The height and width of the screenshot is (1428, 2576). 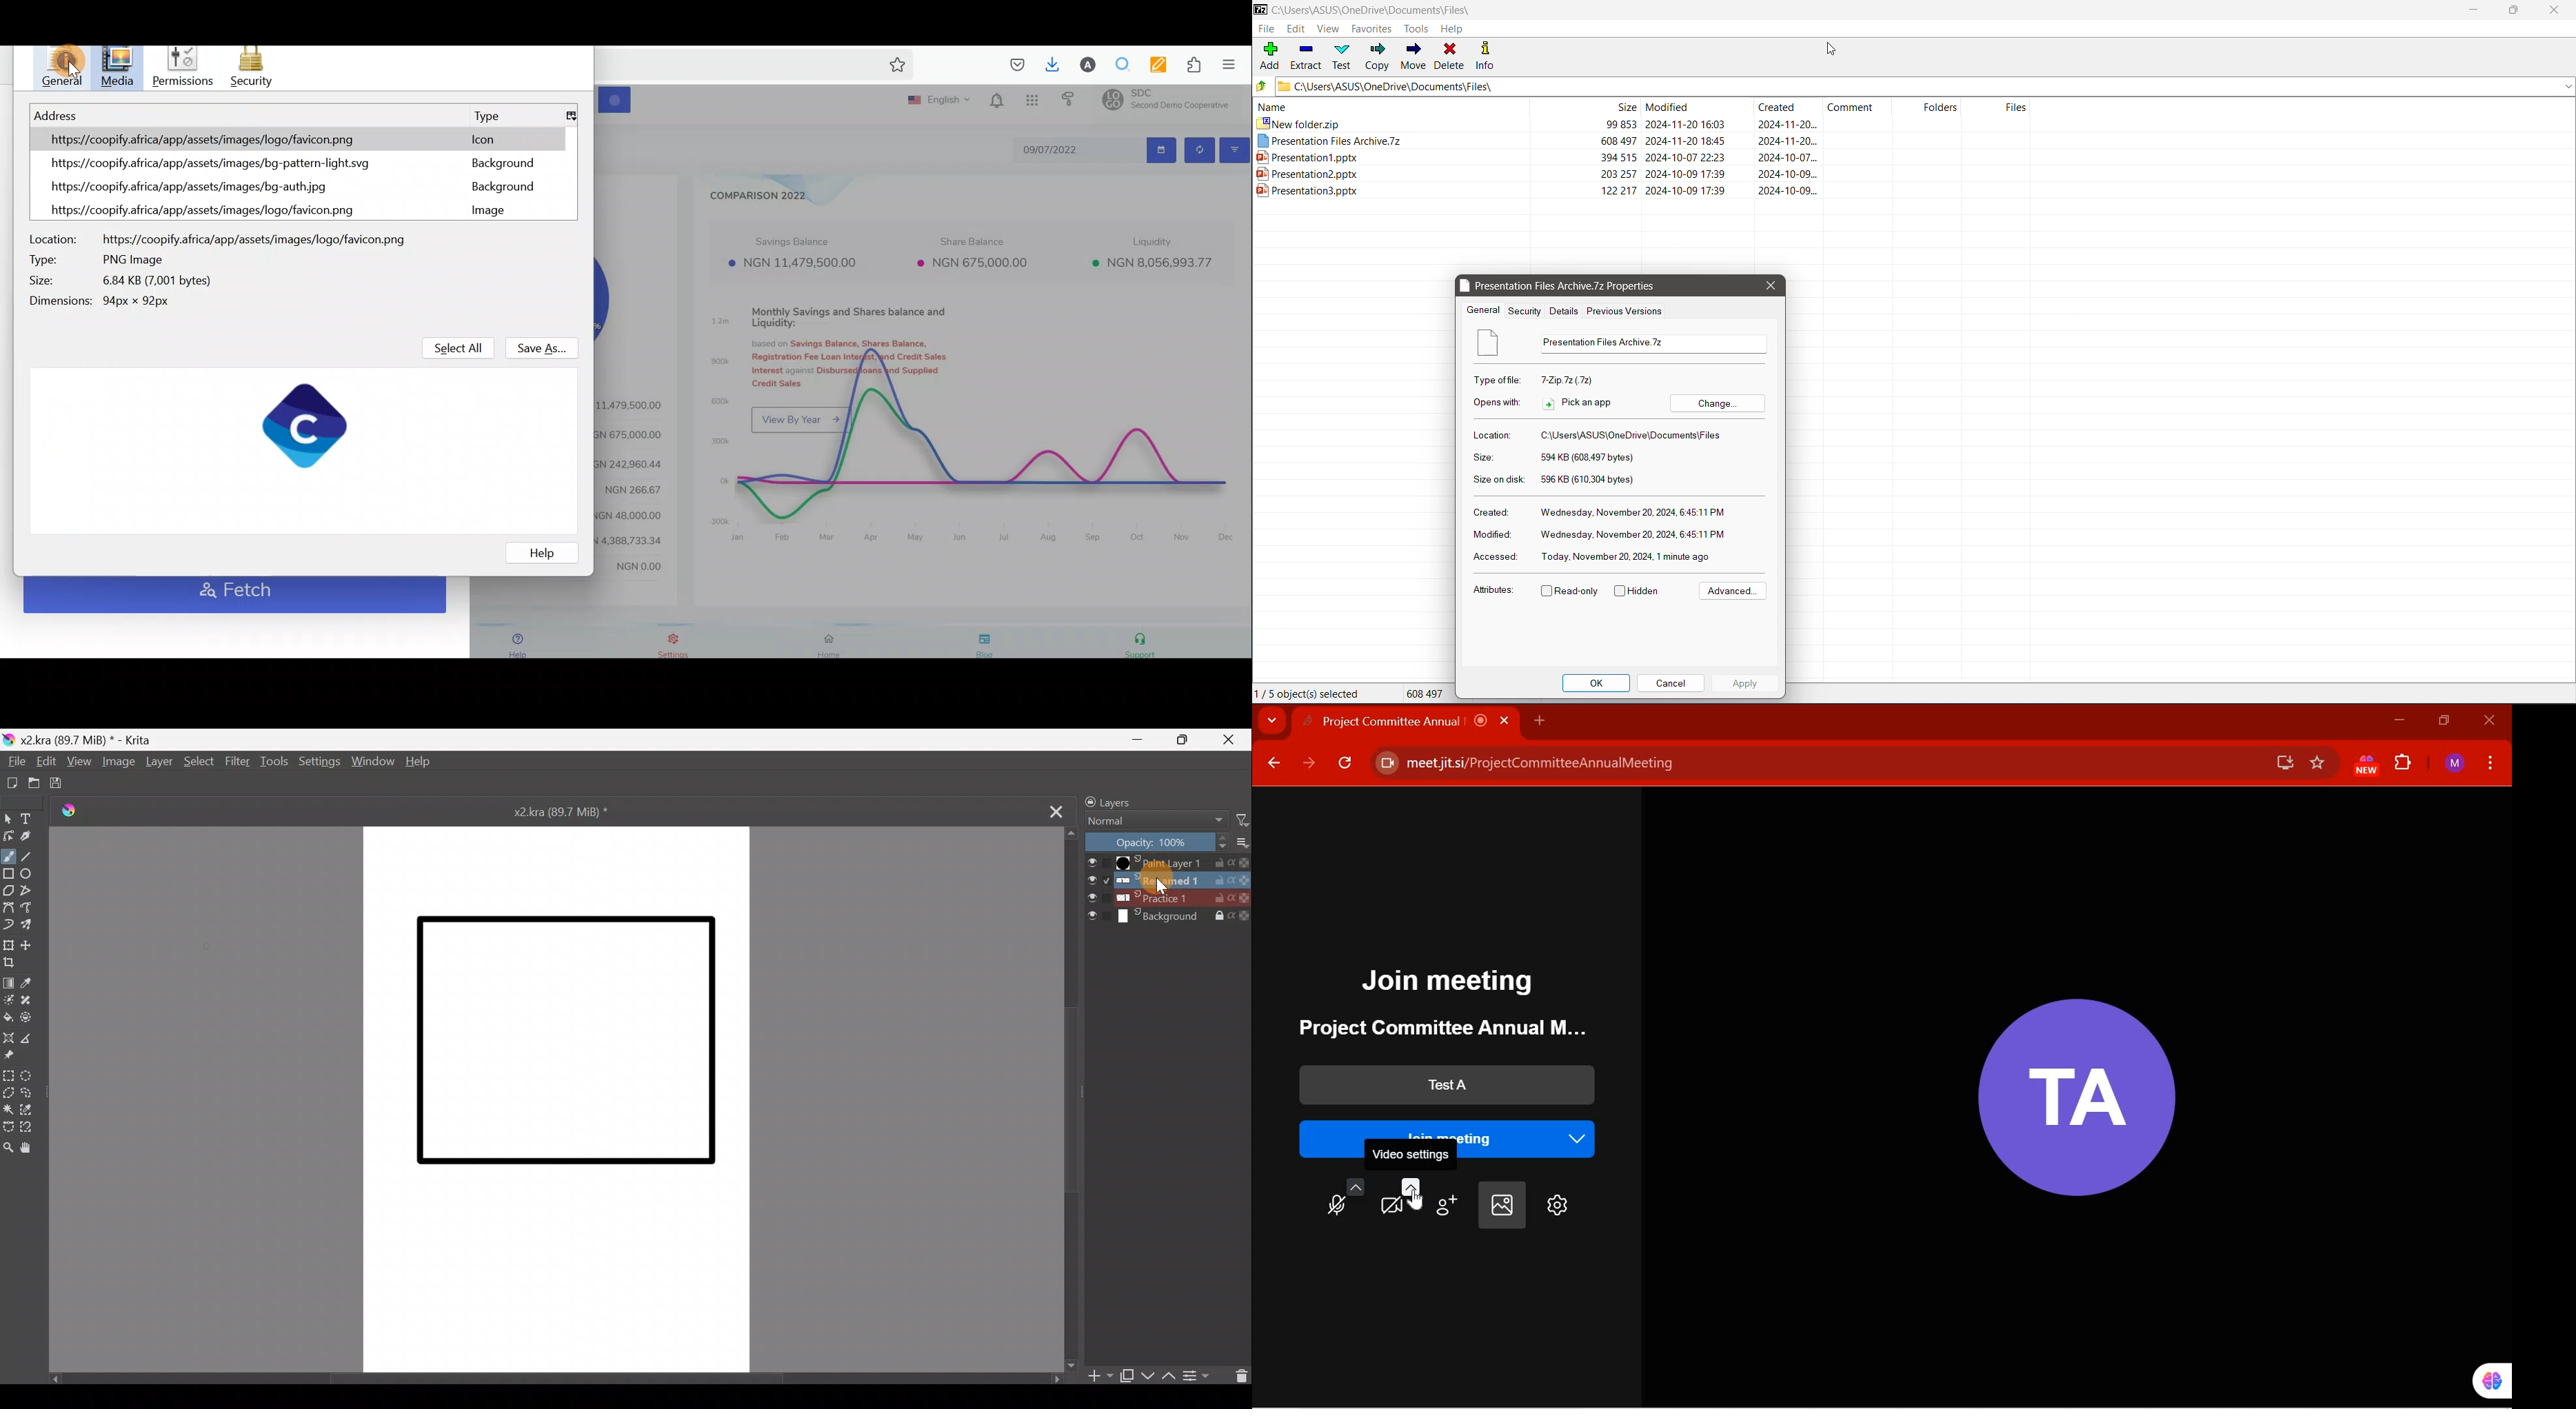 What do you see at coordinates (1050, 63) in the screenshot?
I see `Downloads` at bounding box center [1050, 63].